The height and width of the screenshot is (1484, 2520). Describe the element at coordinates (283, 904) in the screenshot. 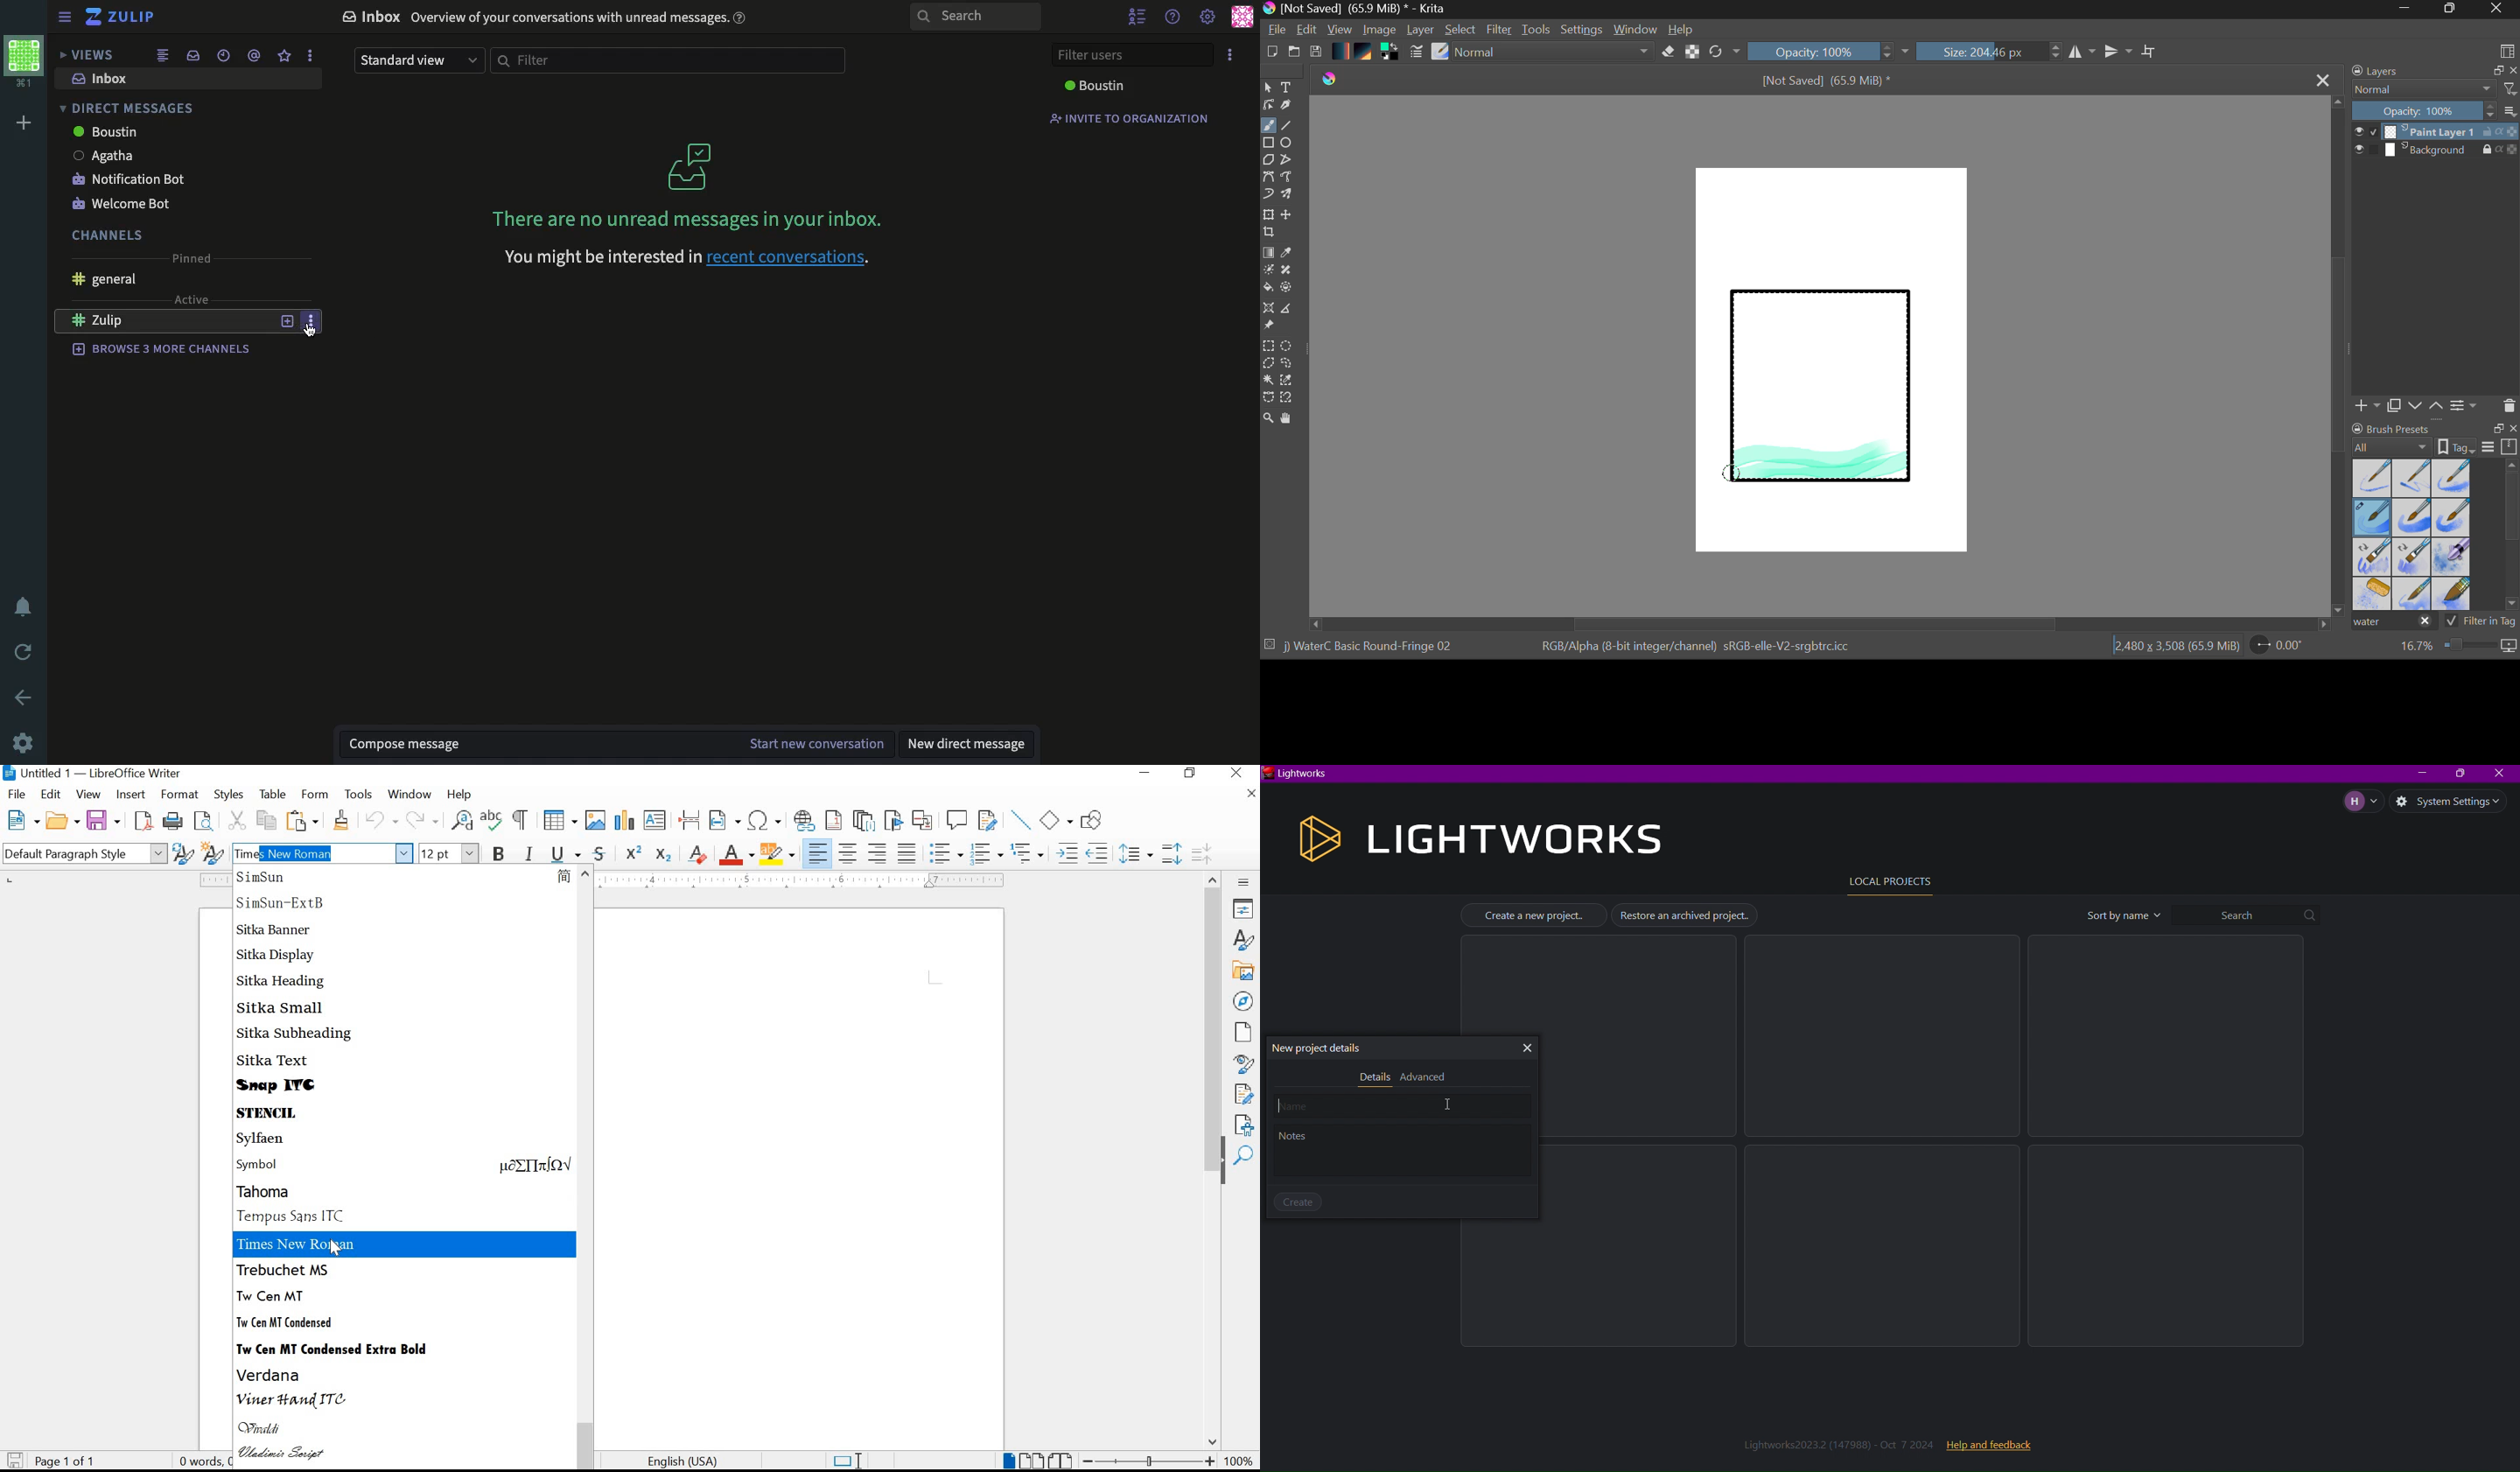

I see `SIMSUN-EXTB` at that location.